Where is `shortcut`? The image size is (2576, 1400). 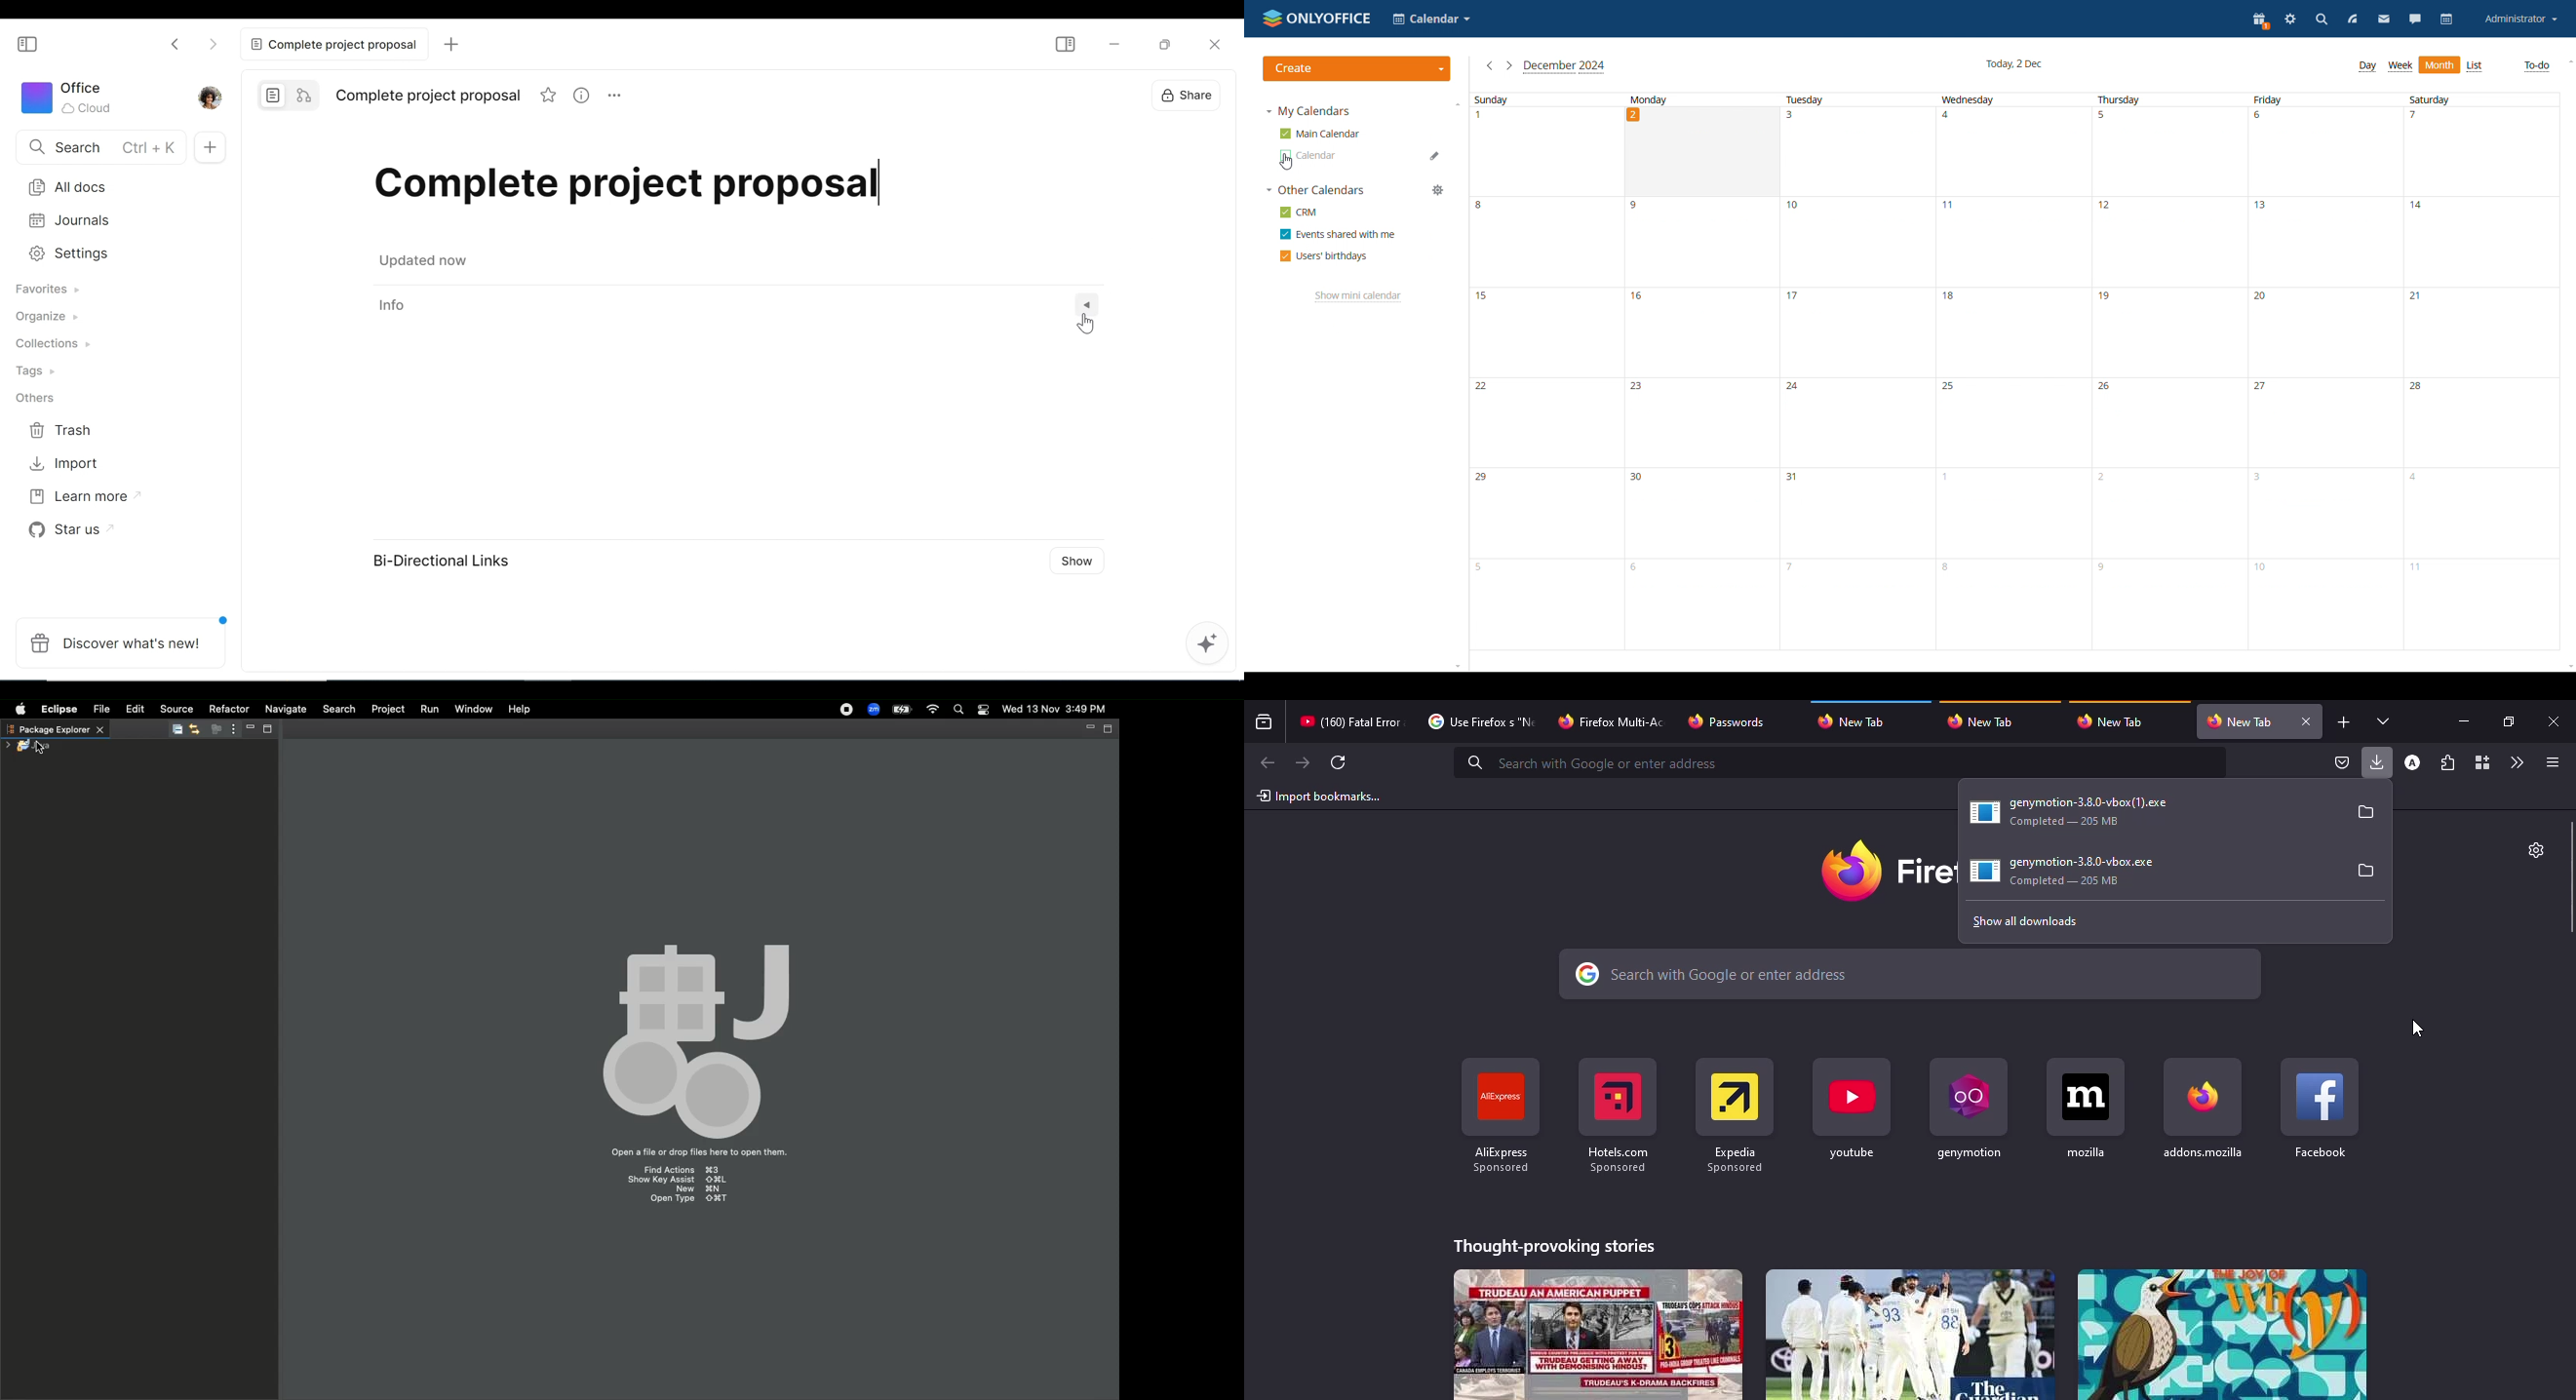 shortcut is located at coordinates (1736, 1115).